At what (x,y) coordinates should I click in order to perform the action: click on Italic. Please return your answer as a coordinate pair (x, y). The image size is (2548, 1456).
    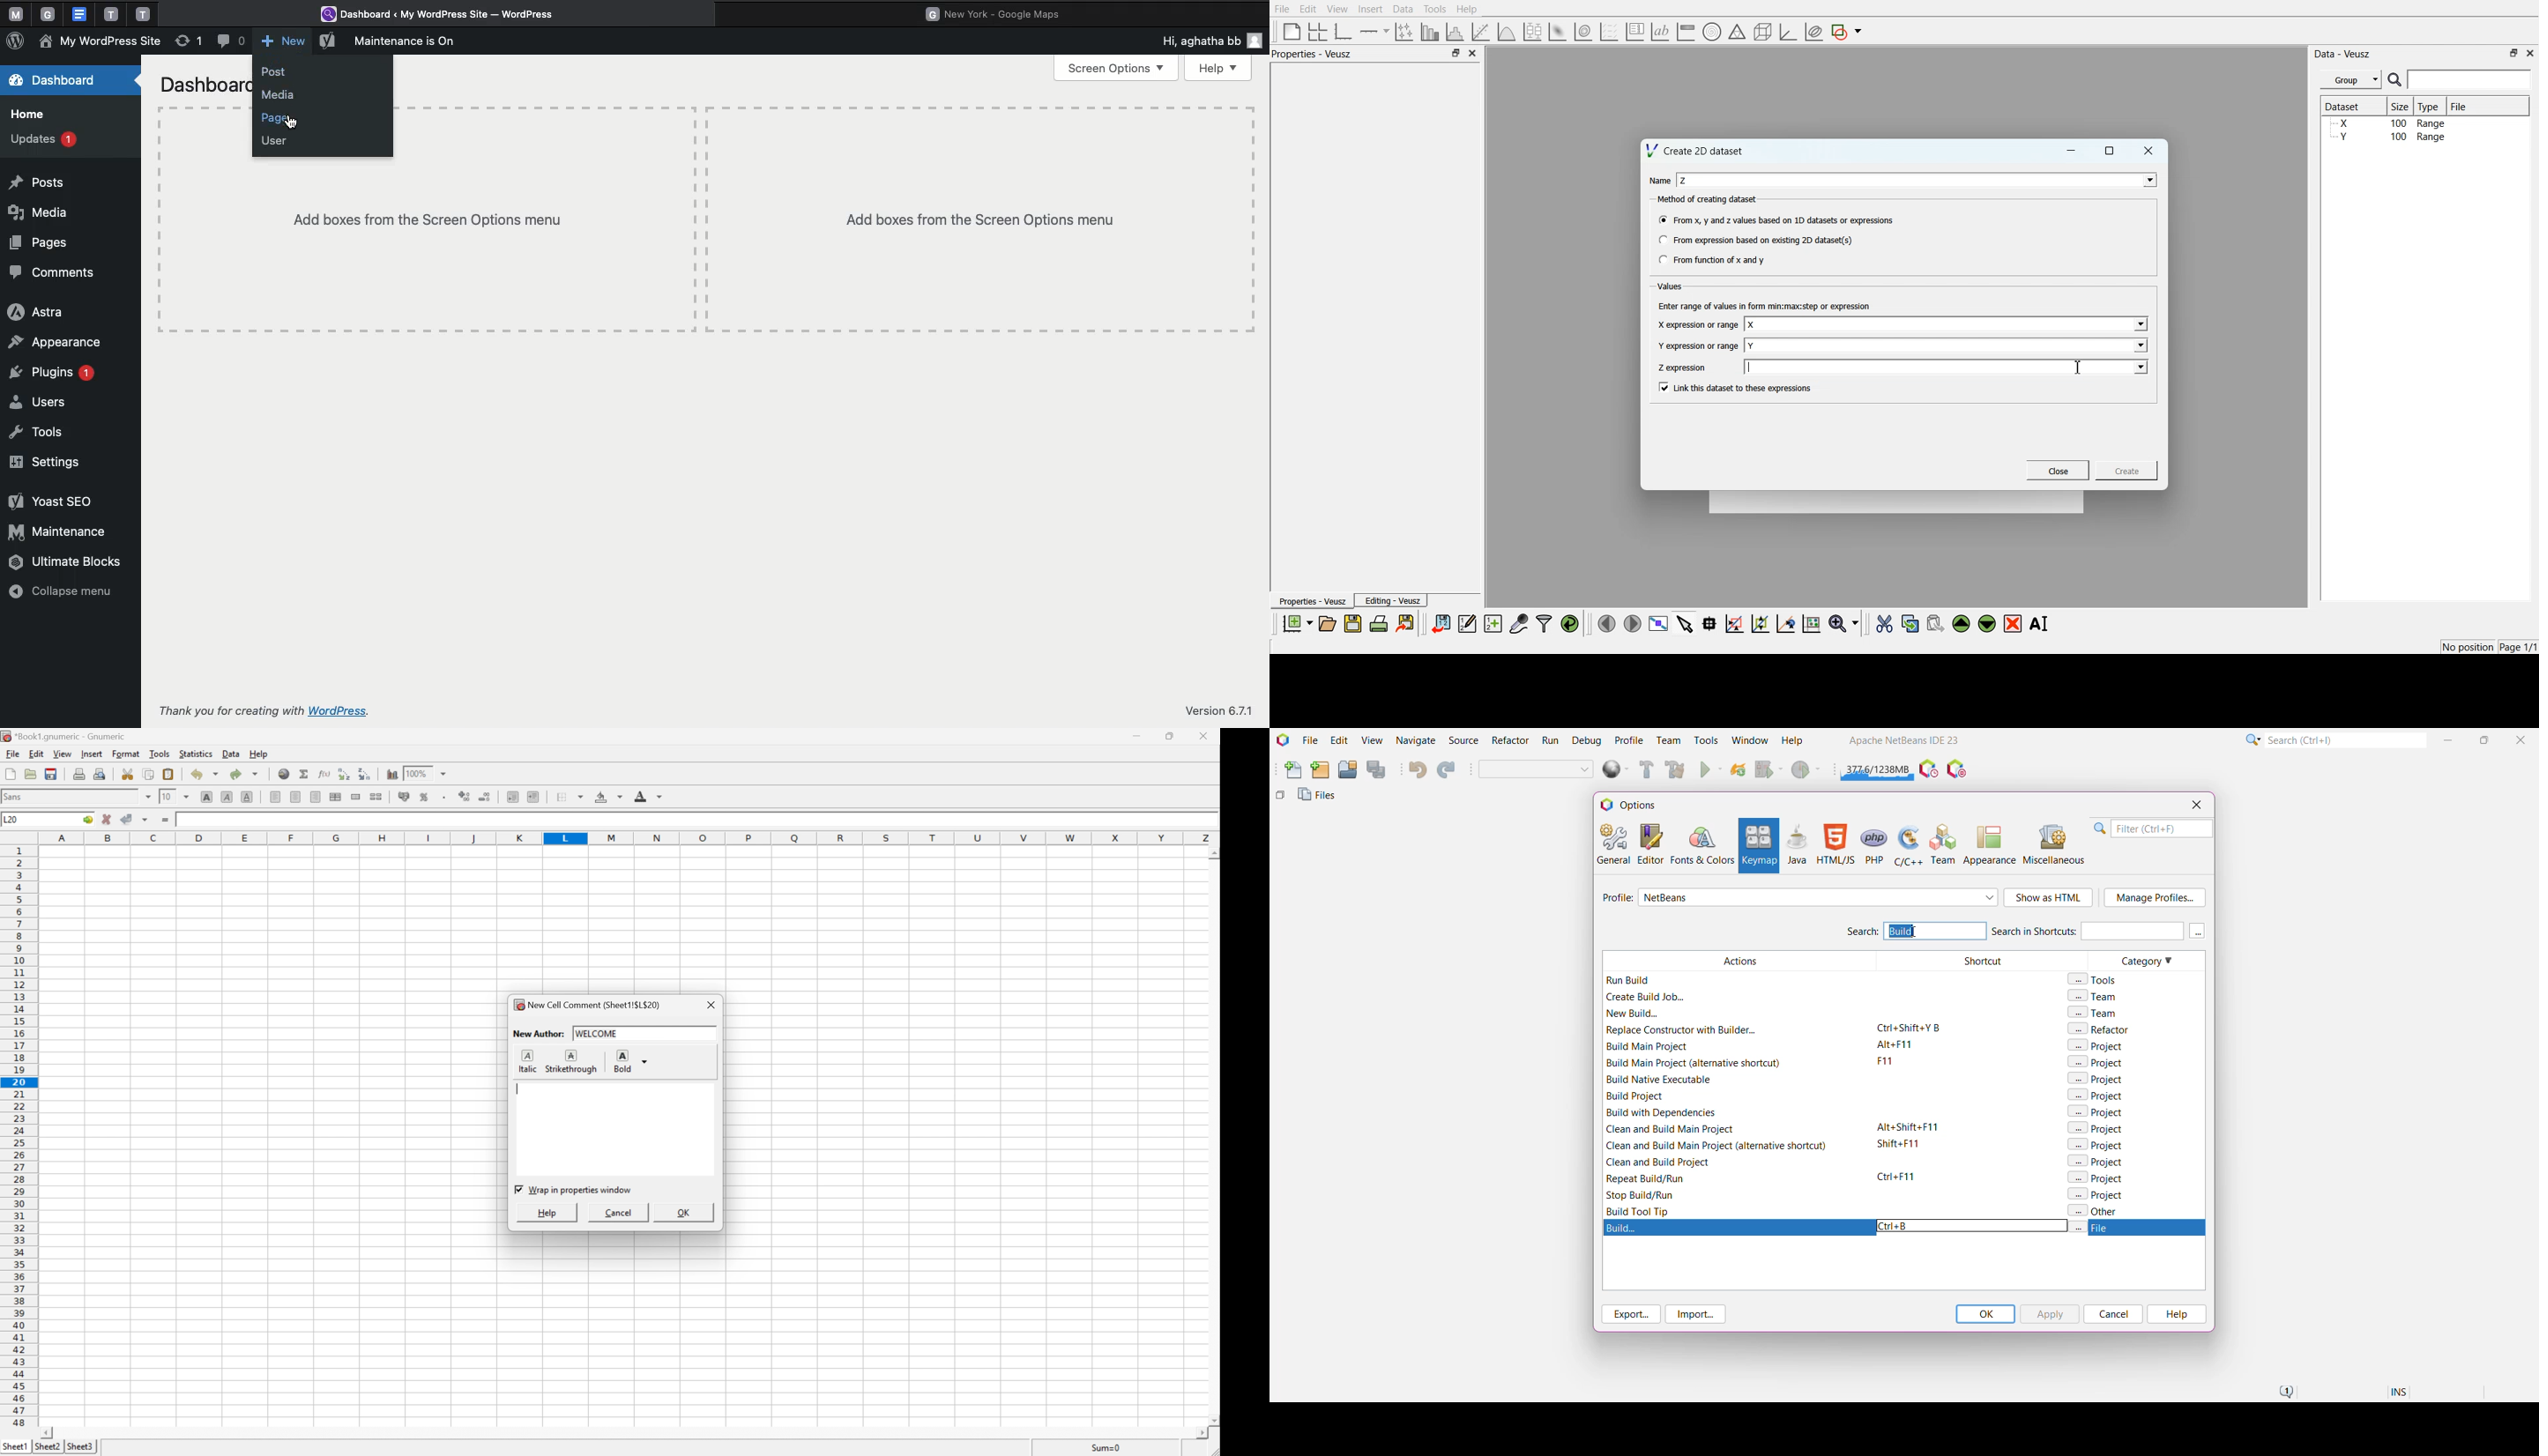
    Looking at the image, I should click on (226, 796).